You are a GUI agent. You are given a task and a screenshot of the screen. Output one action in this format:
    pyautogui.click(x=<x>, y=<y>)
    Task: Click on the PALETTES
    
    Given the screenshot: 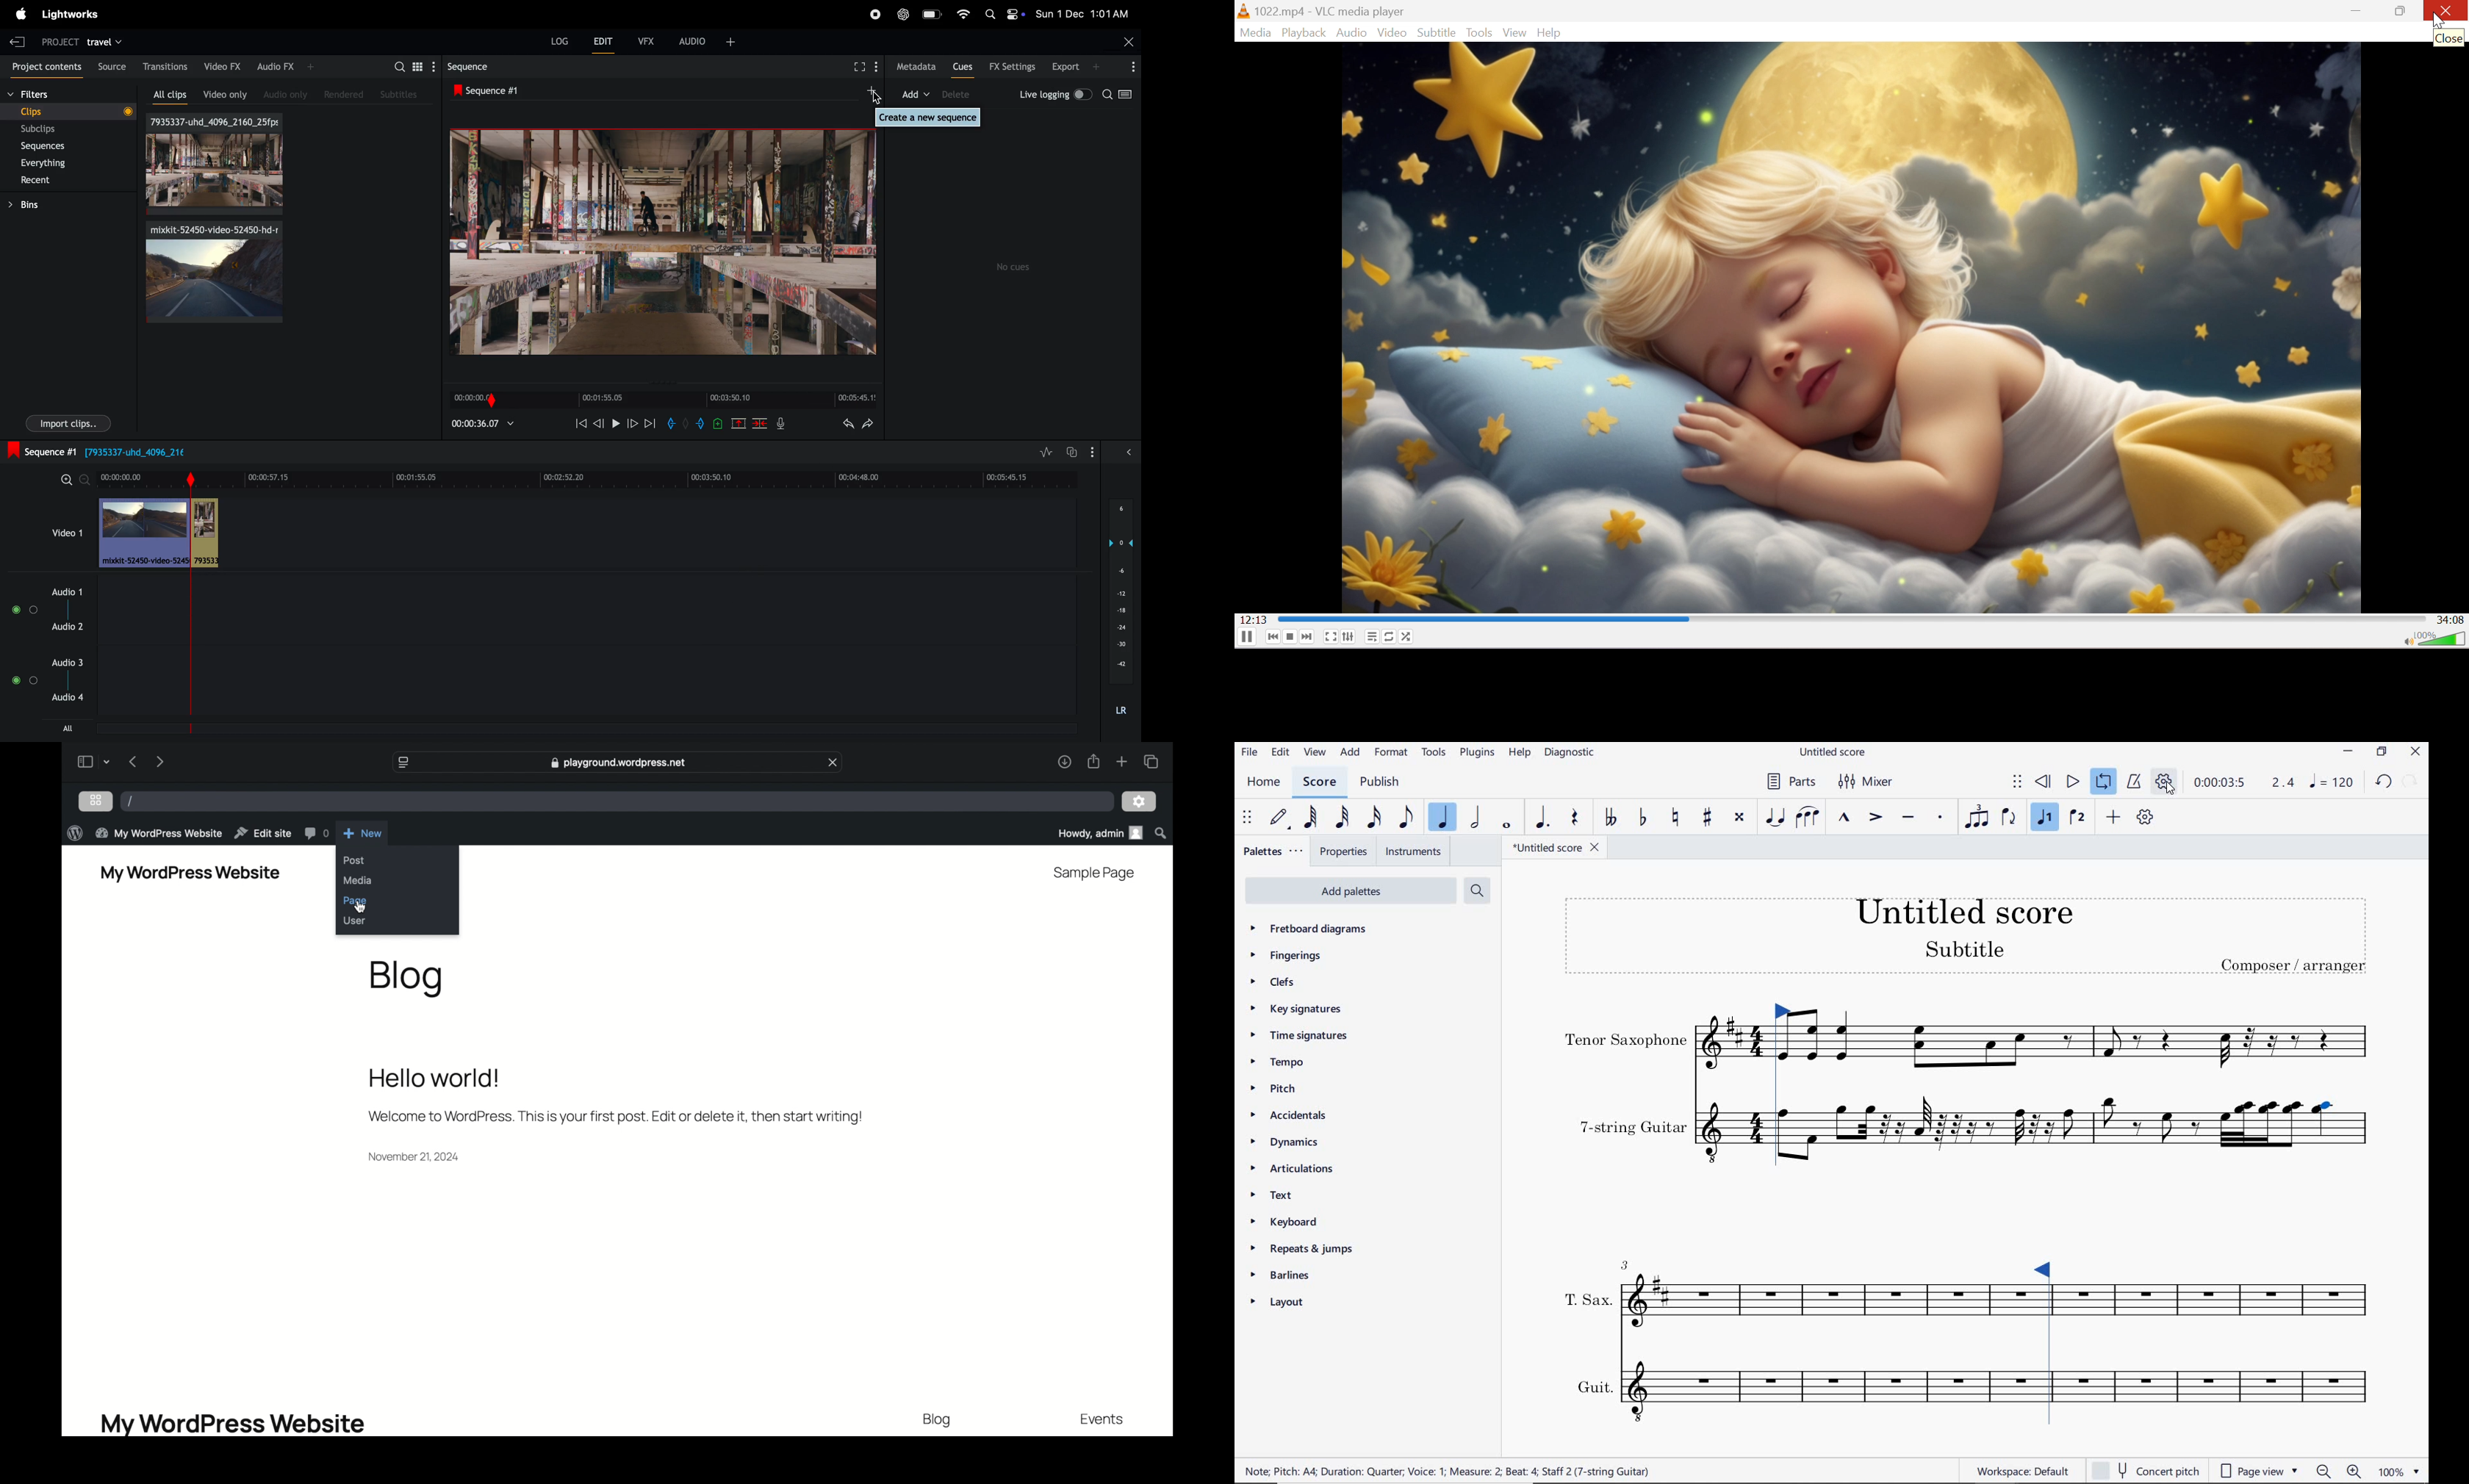 What is the action you would take?
    pyautogui.click(x=1272, y=850)
    